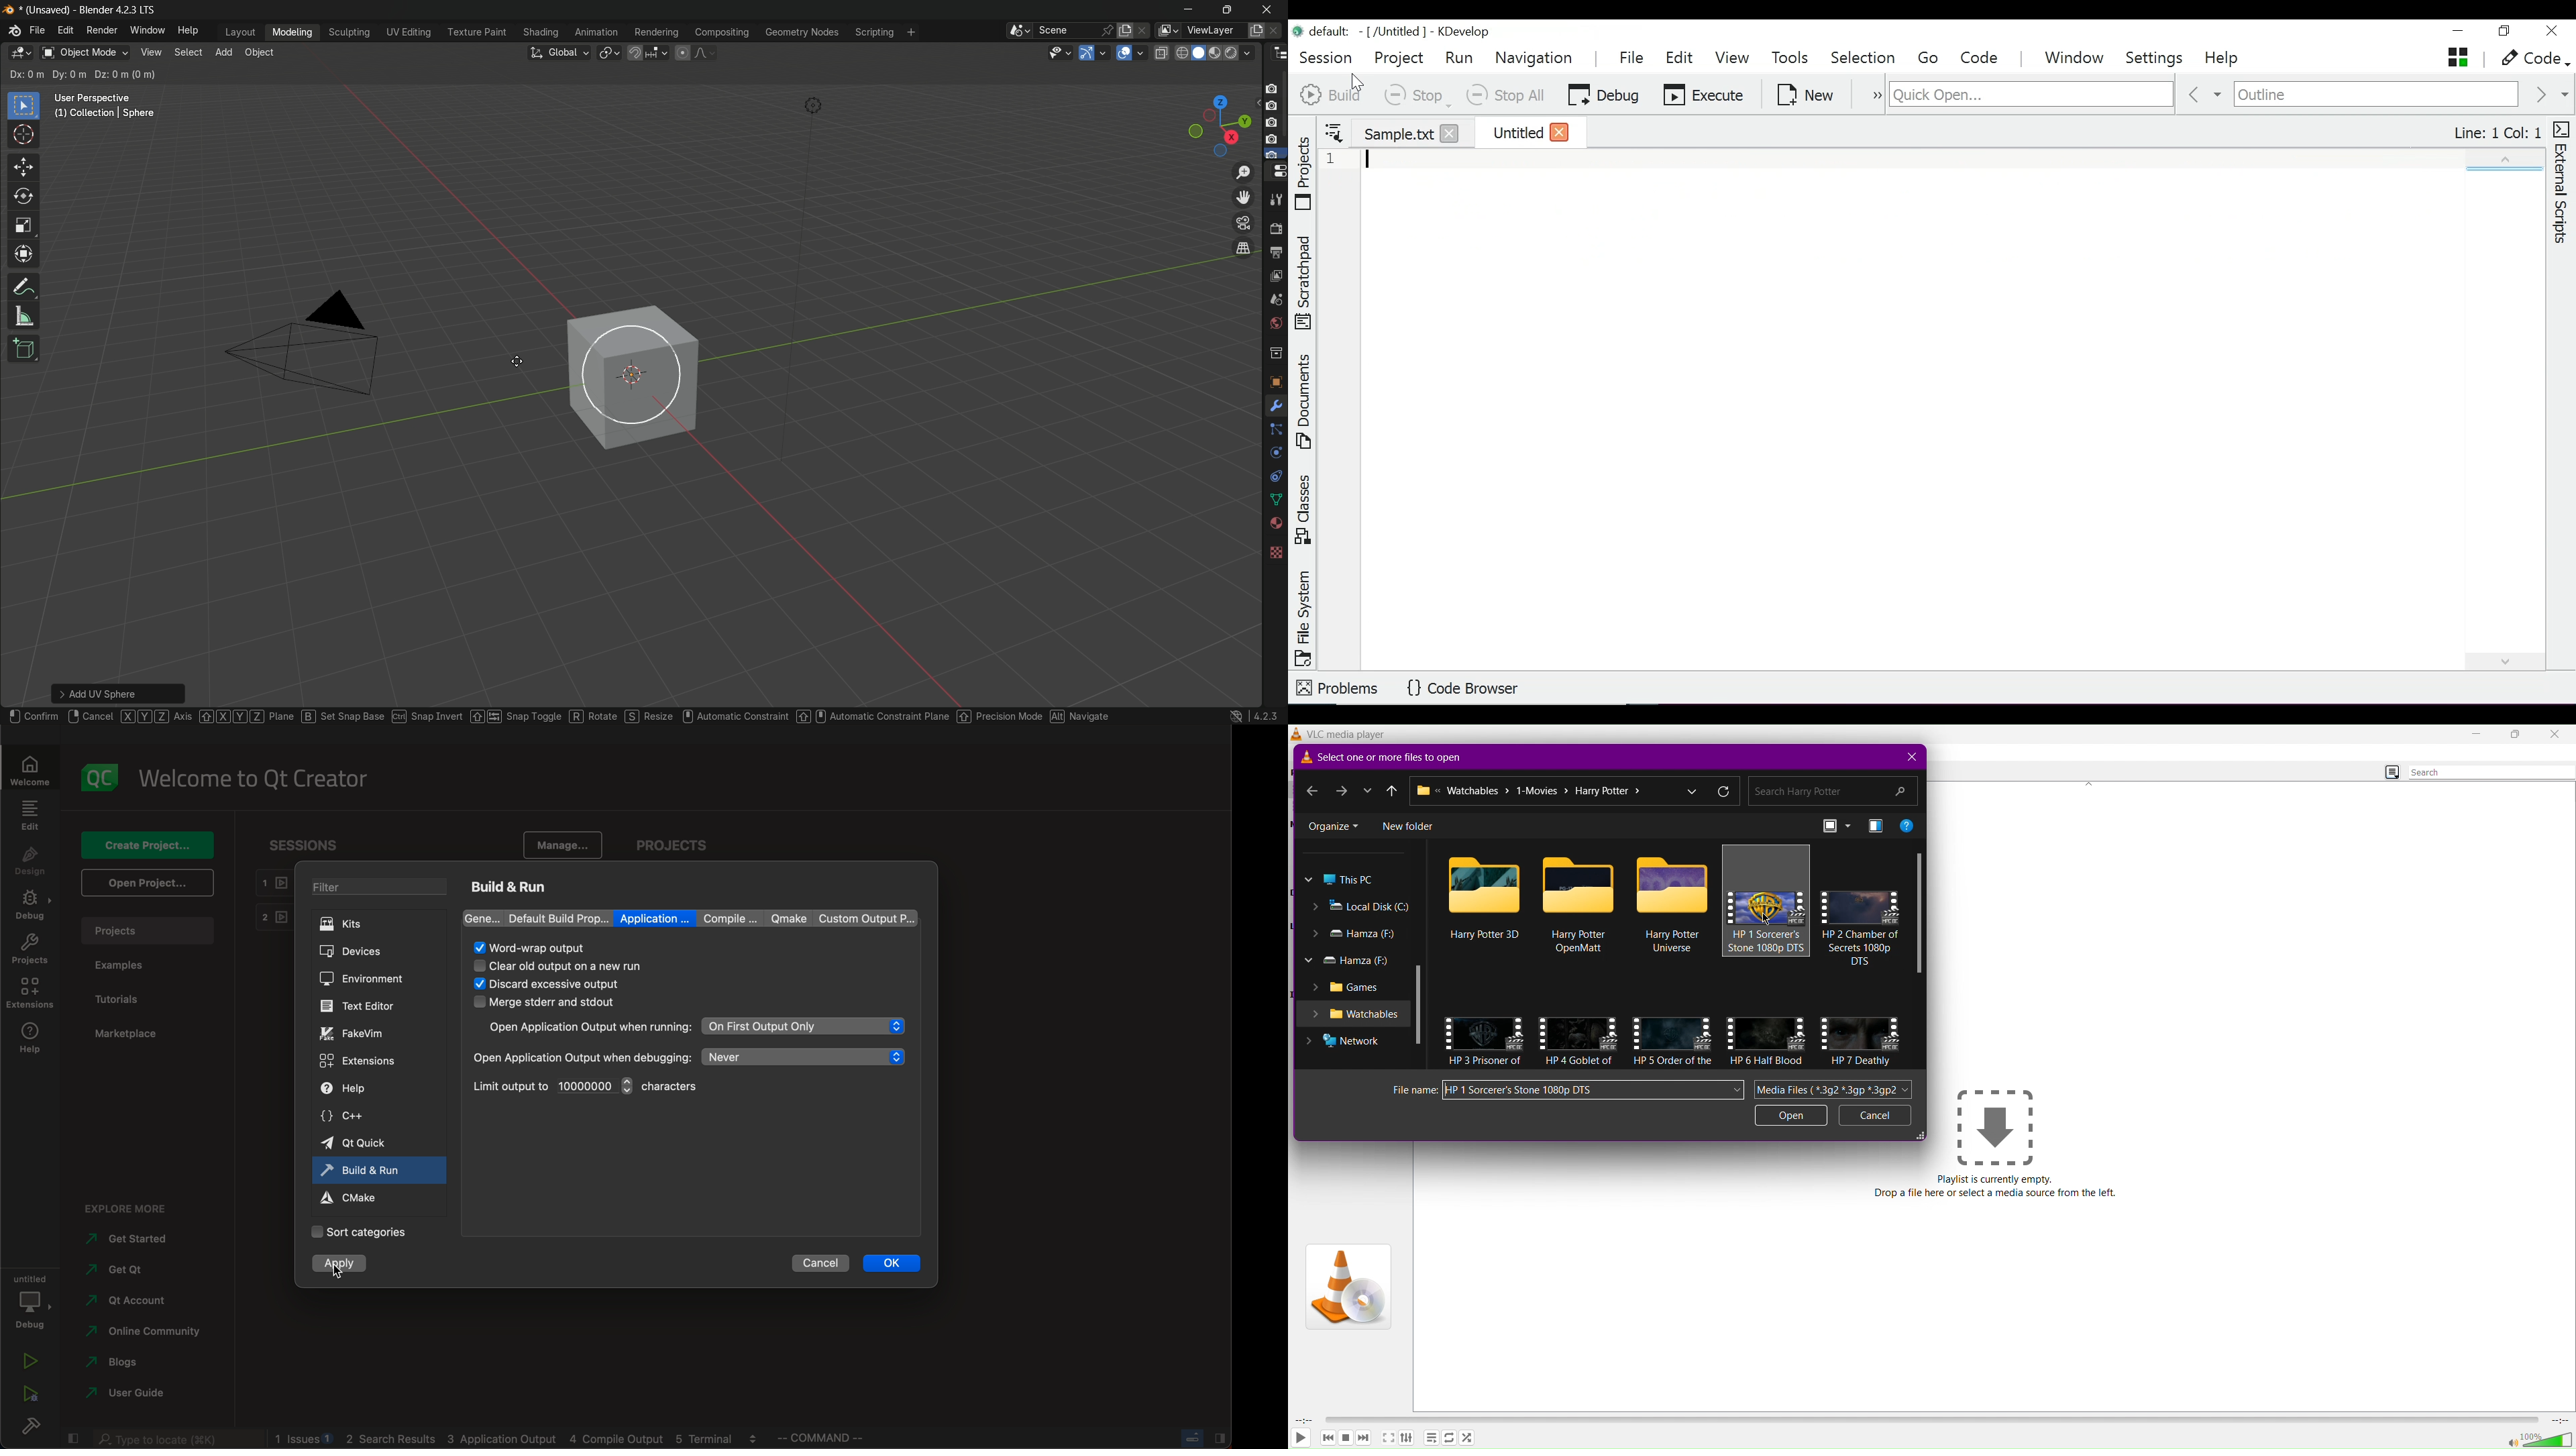 This screenshot has width=2576, height=1456. What do you see at coordinates (1978, 58) in the screenshot?
I see `Code` at bounding box center [1978, 58].